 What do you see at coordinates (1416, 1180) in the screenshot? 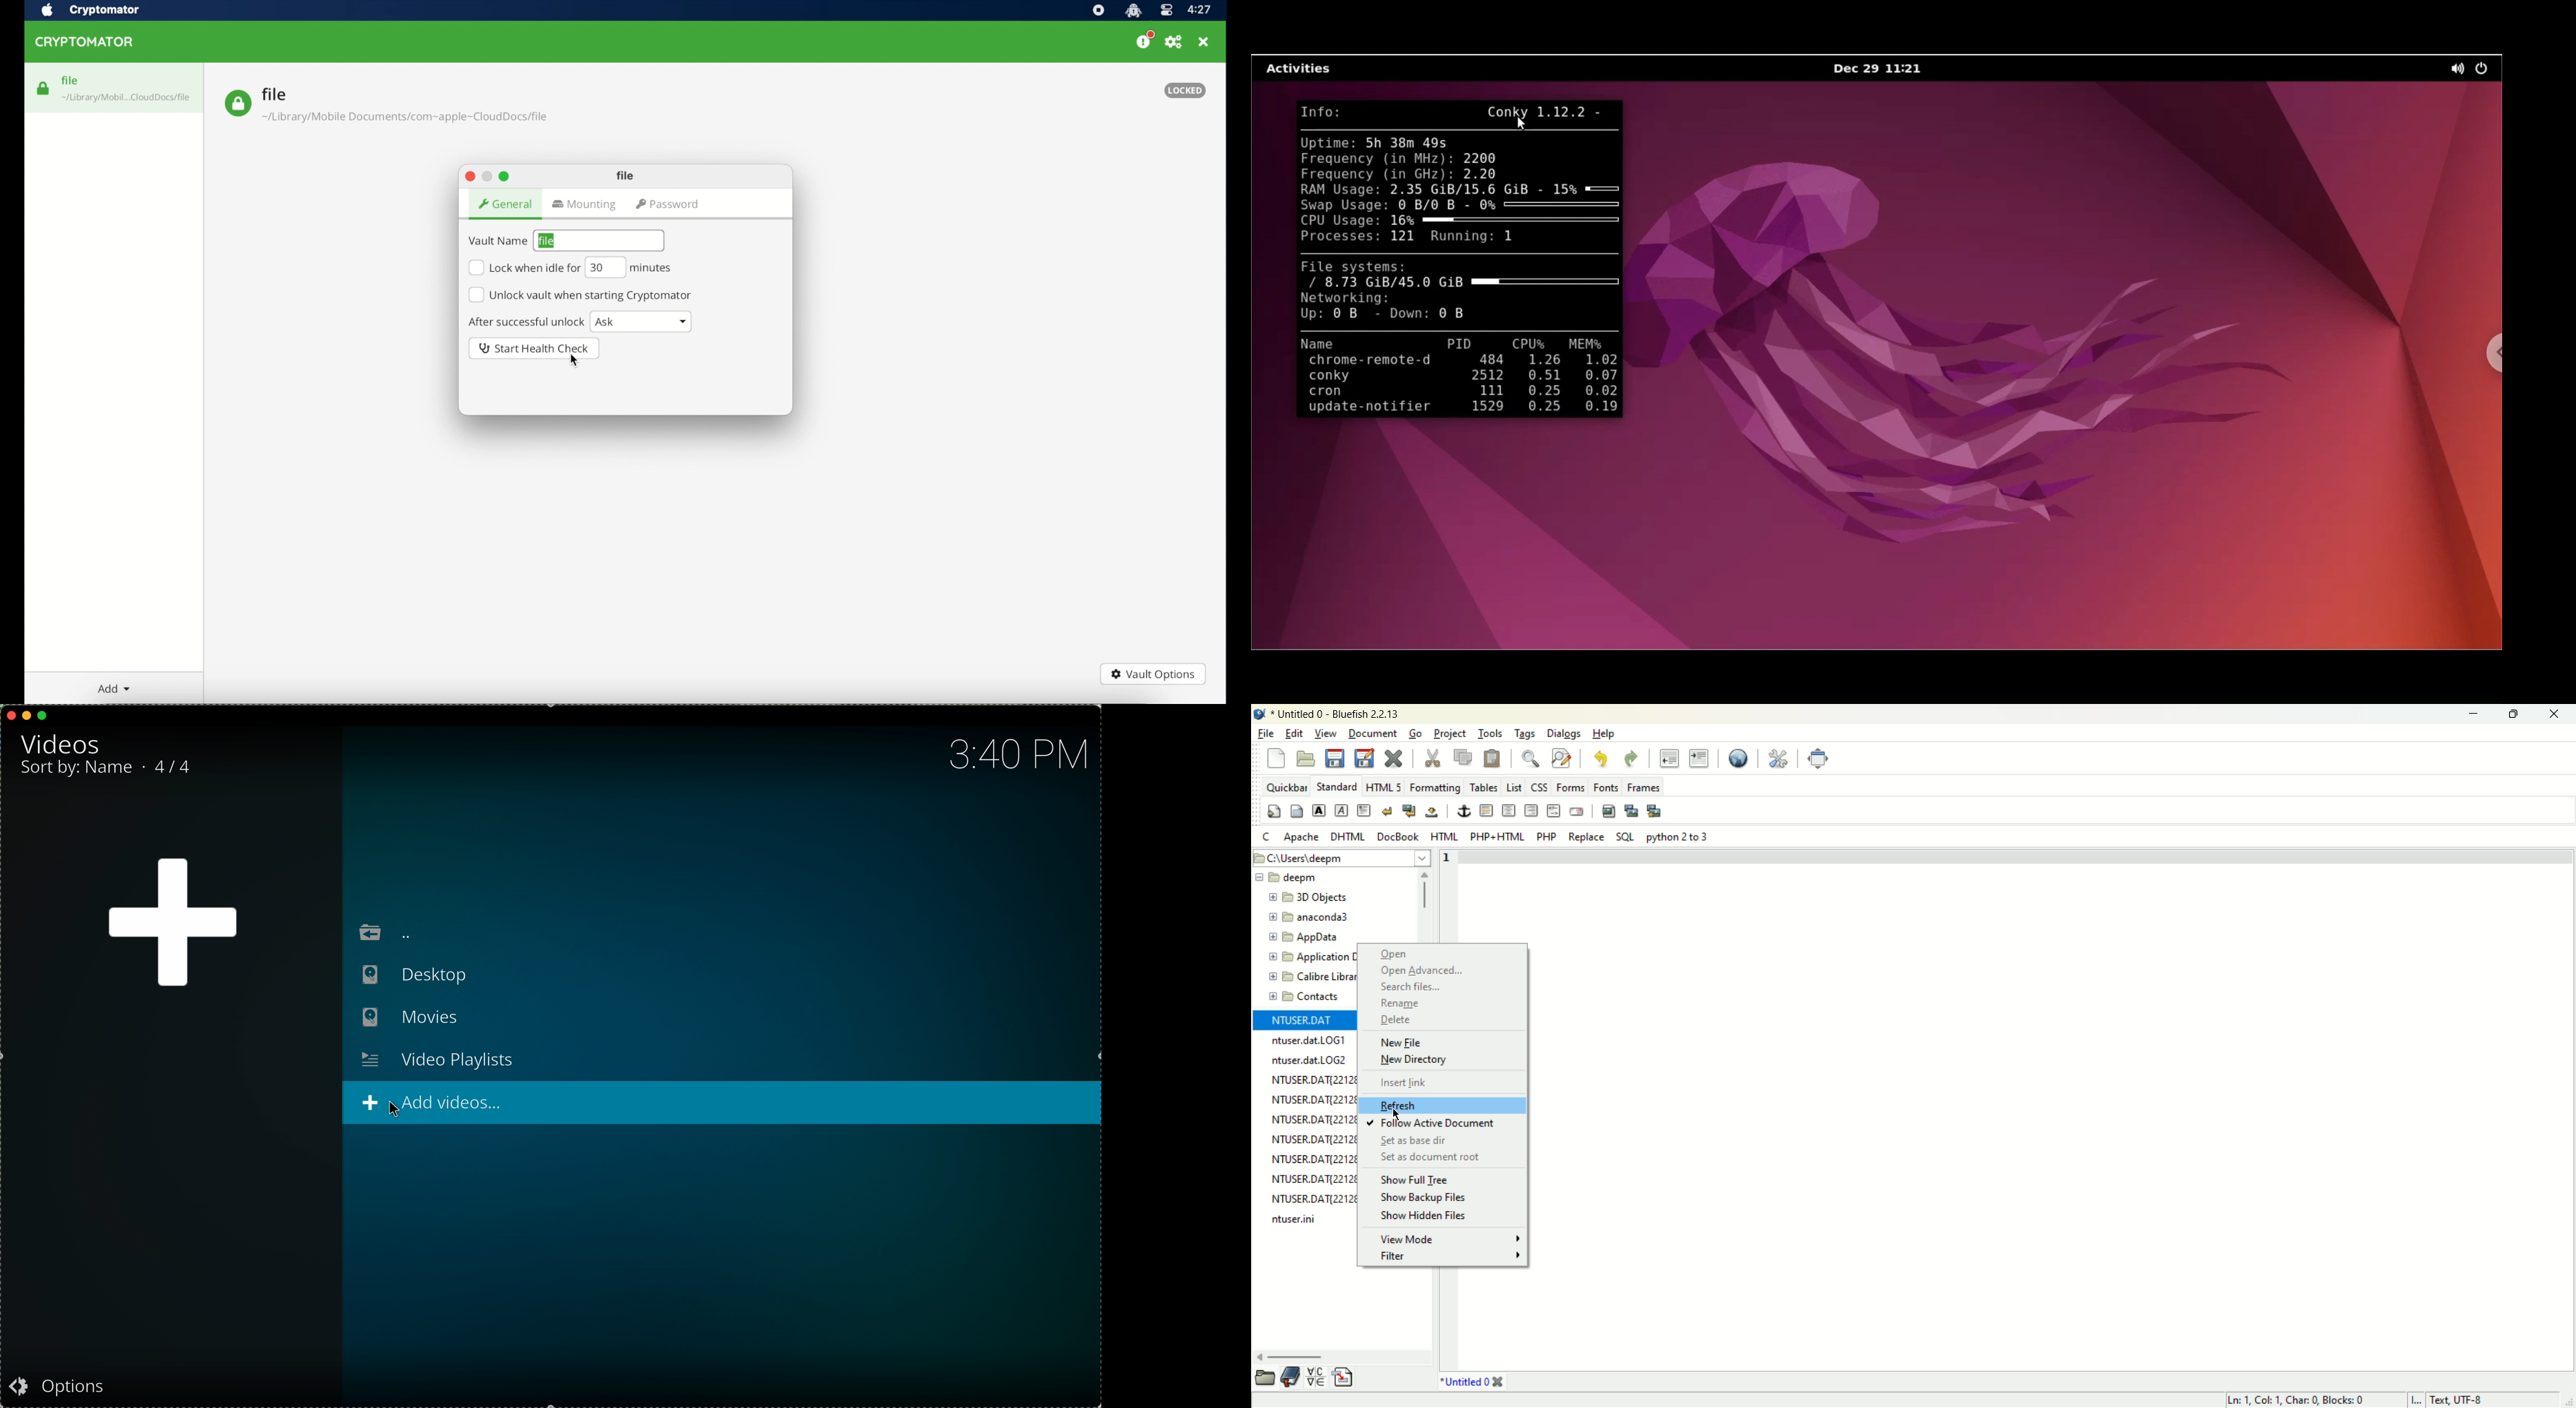
I see `show full tree` at bounding box center [1416, 1180].